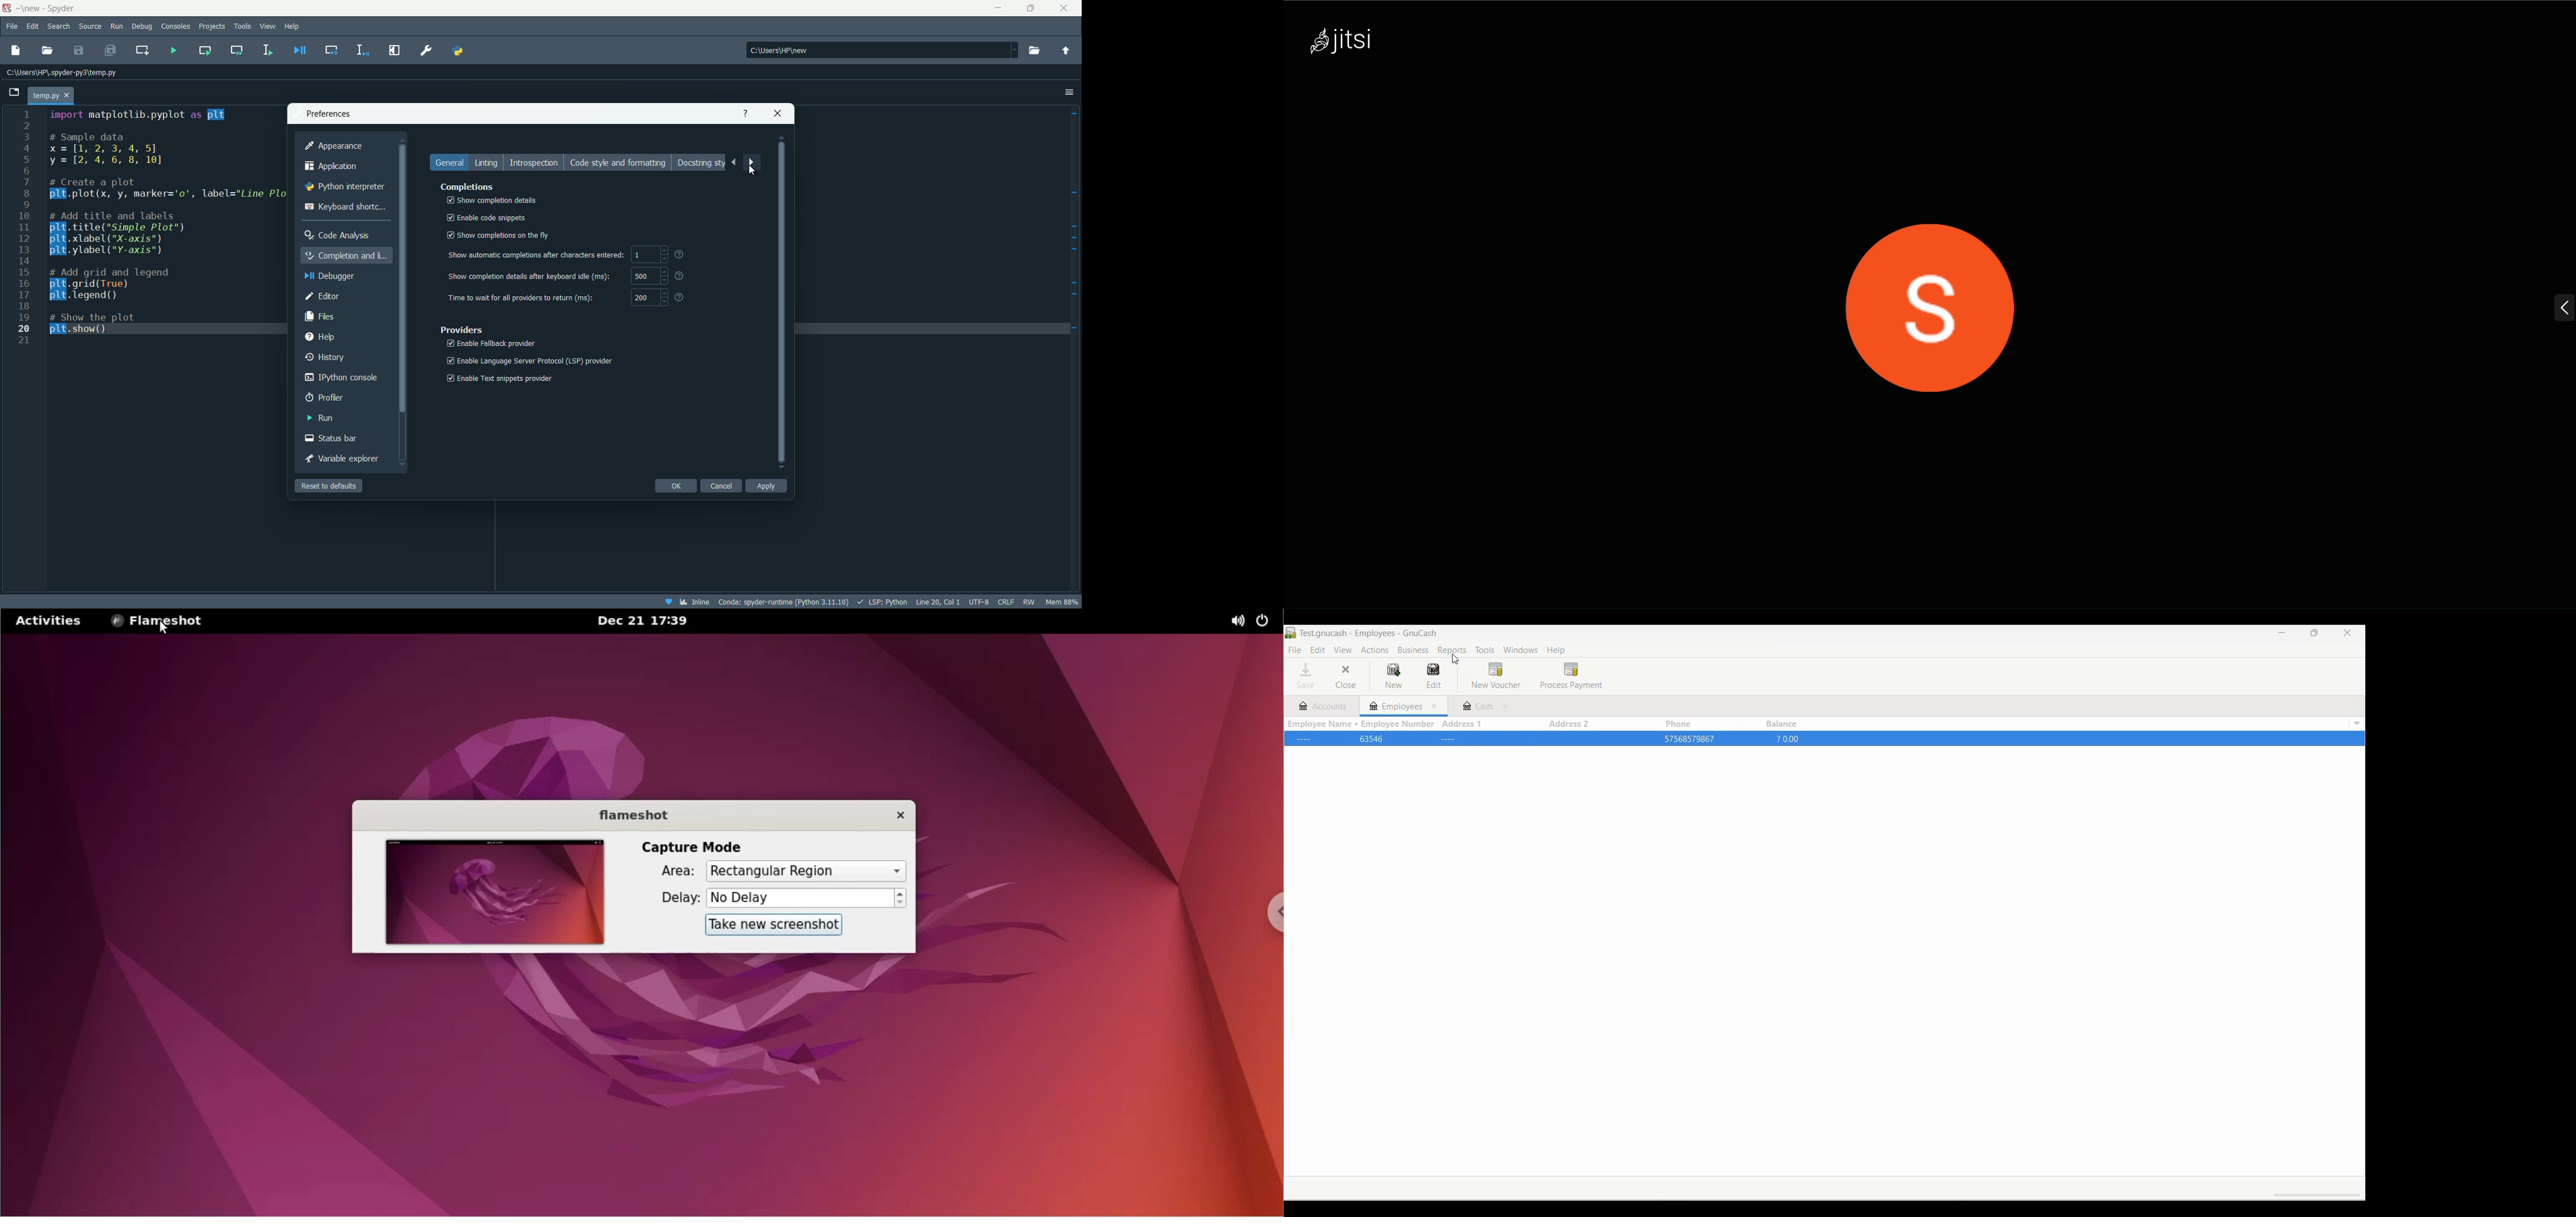 The width and height of the screenshot is (2576, 1232). Describe the element at coordinates (618, 163) in the screenshot. I see `code style and formatting` at that location.